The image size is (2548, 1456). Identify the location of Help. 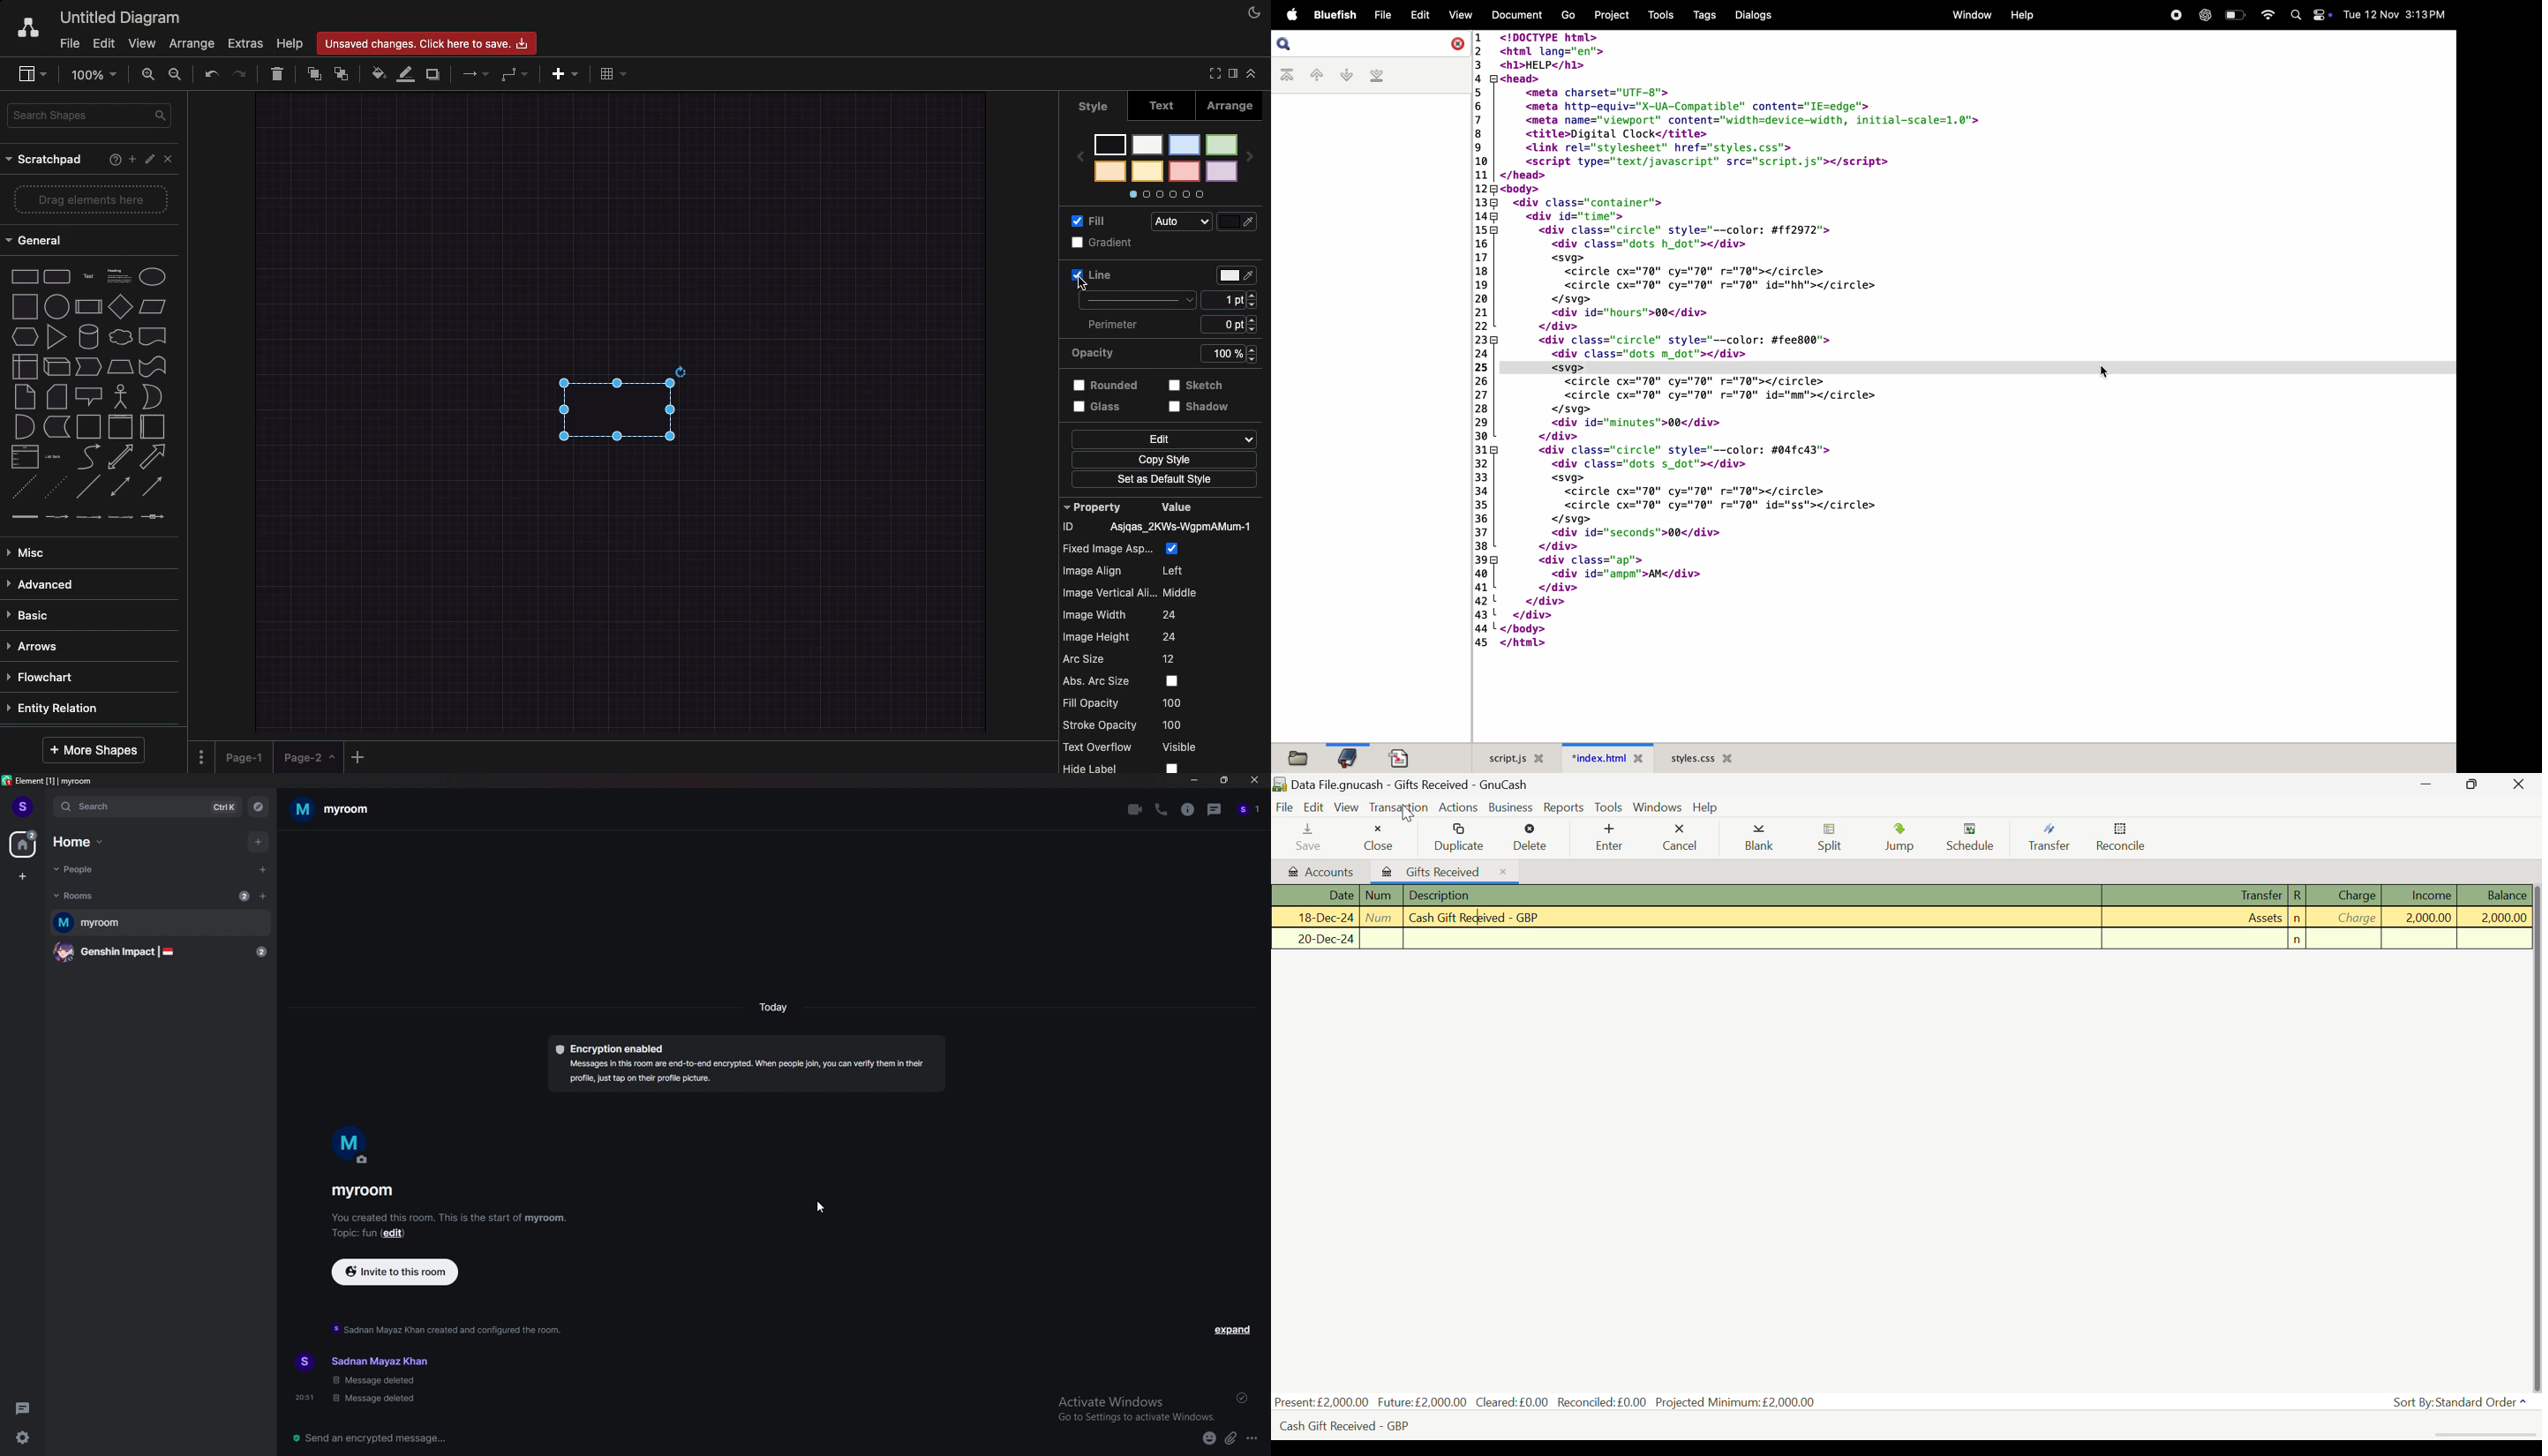
(290, 43).